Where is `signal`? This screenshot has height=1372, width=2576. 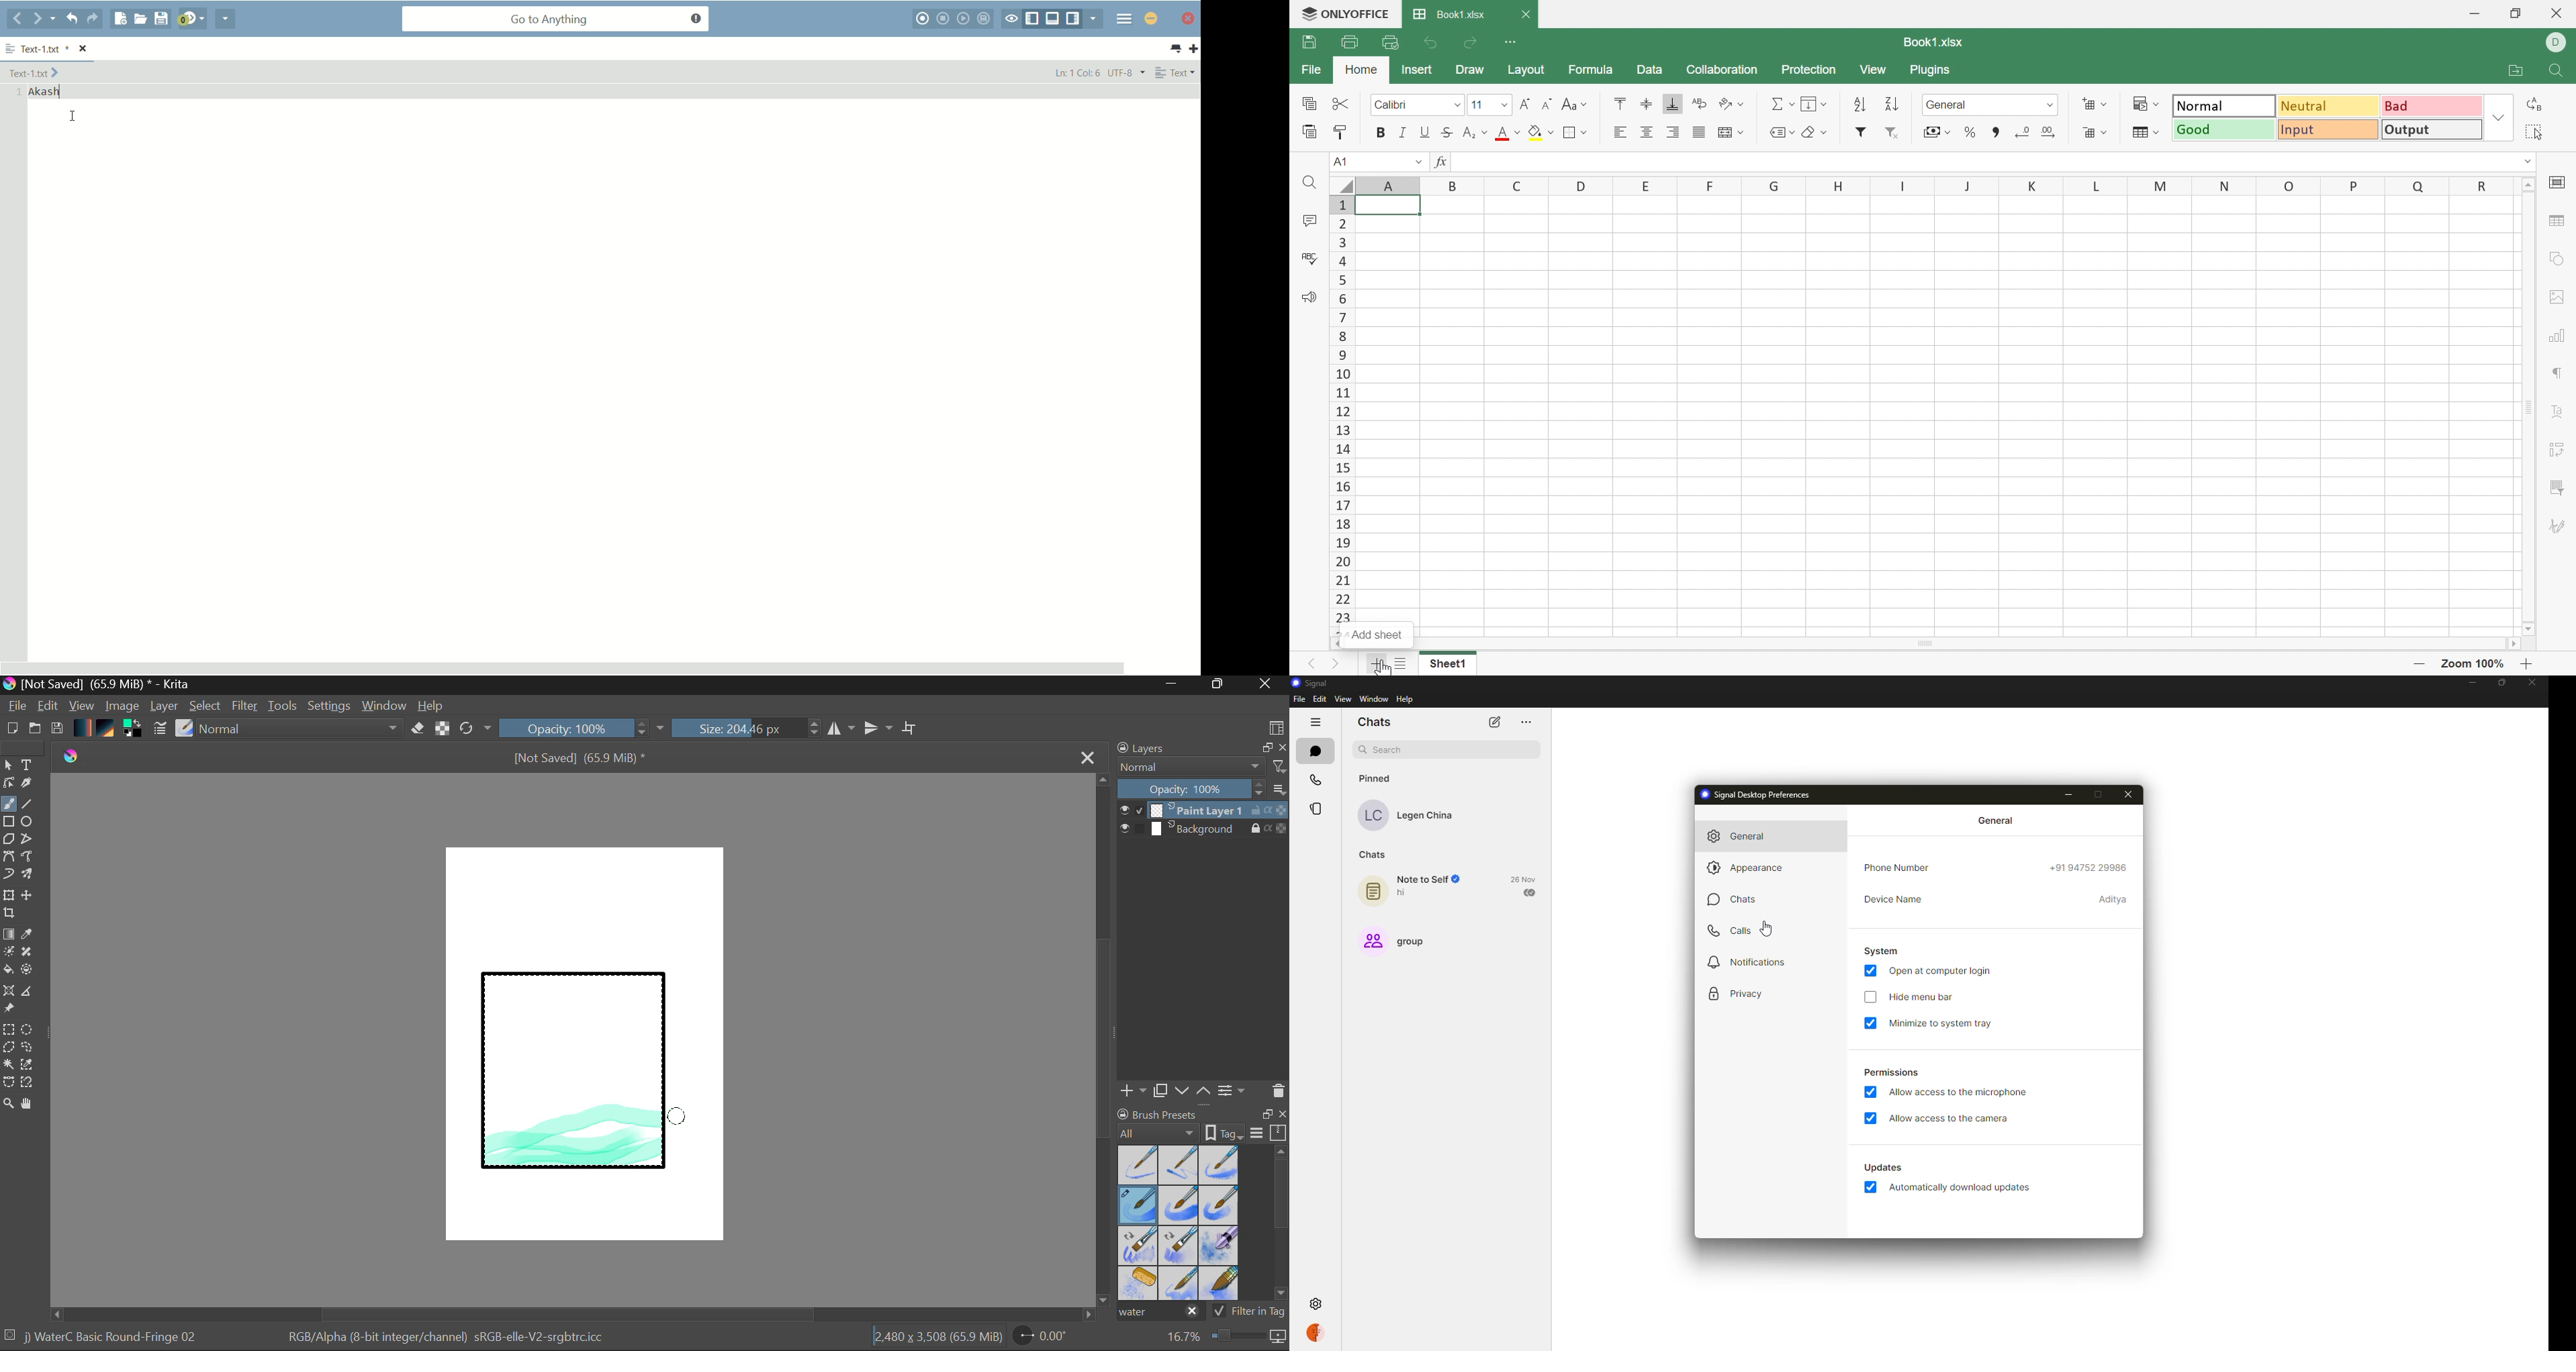
signal is located at coordinates (1313, 684).